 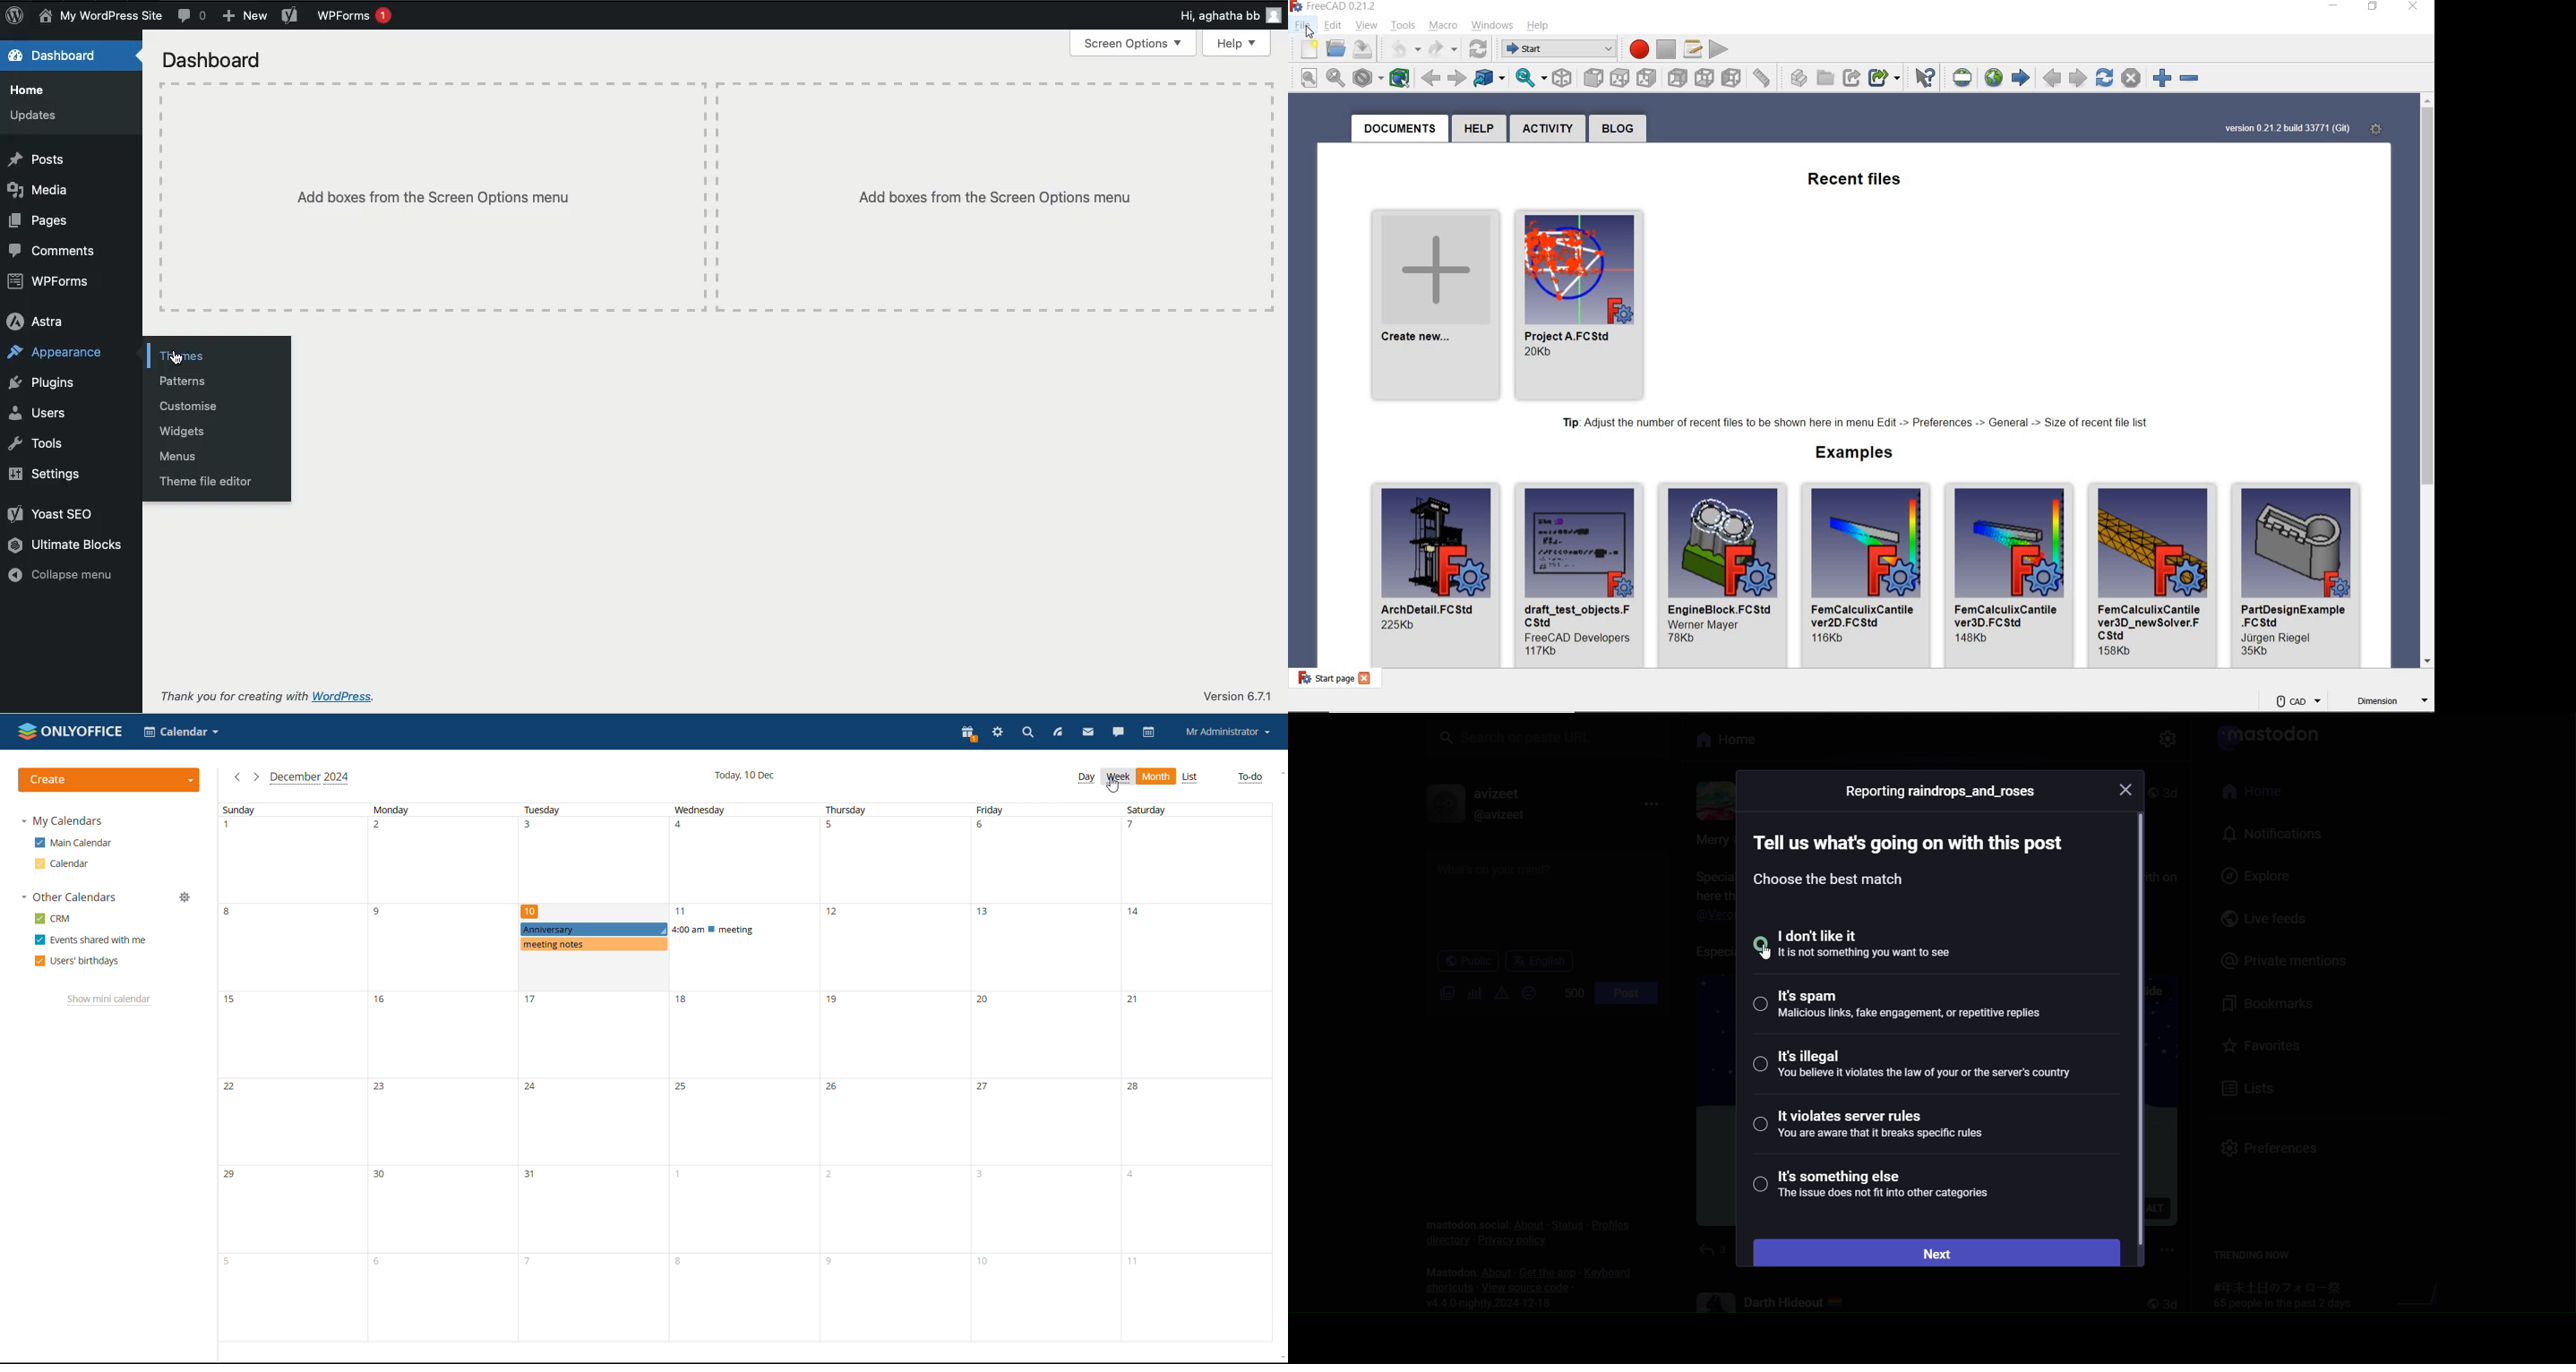 What do you see at coordinates (359, 16) in the screenshot?
I see `WPForms` at bounding box center [359, 16].